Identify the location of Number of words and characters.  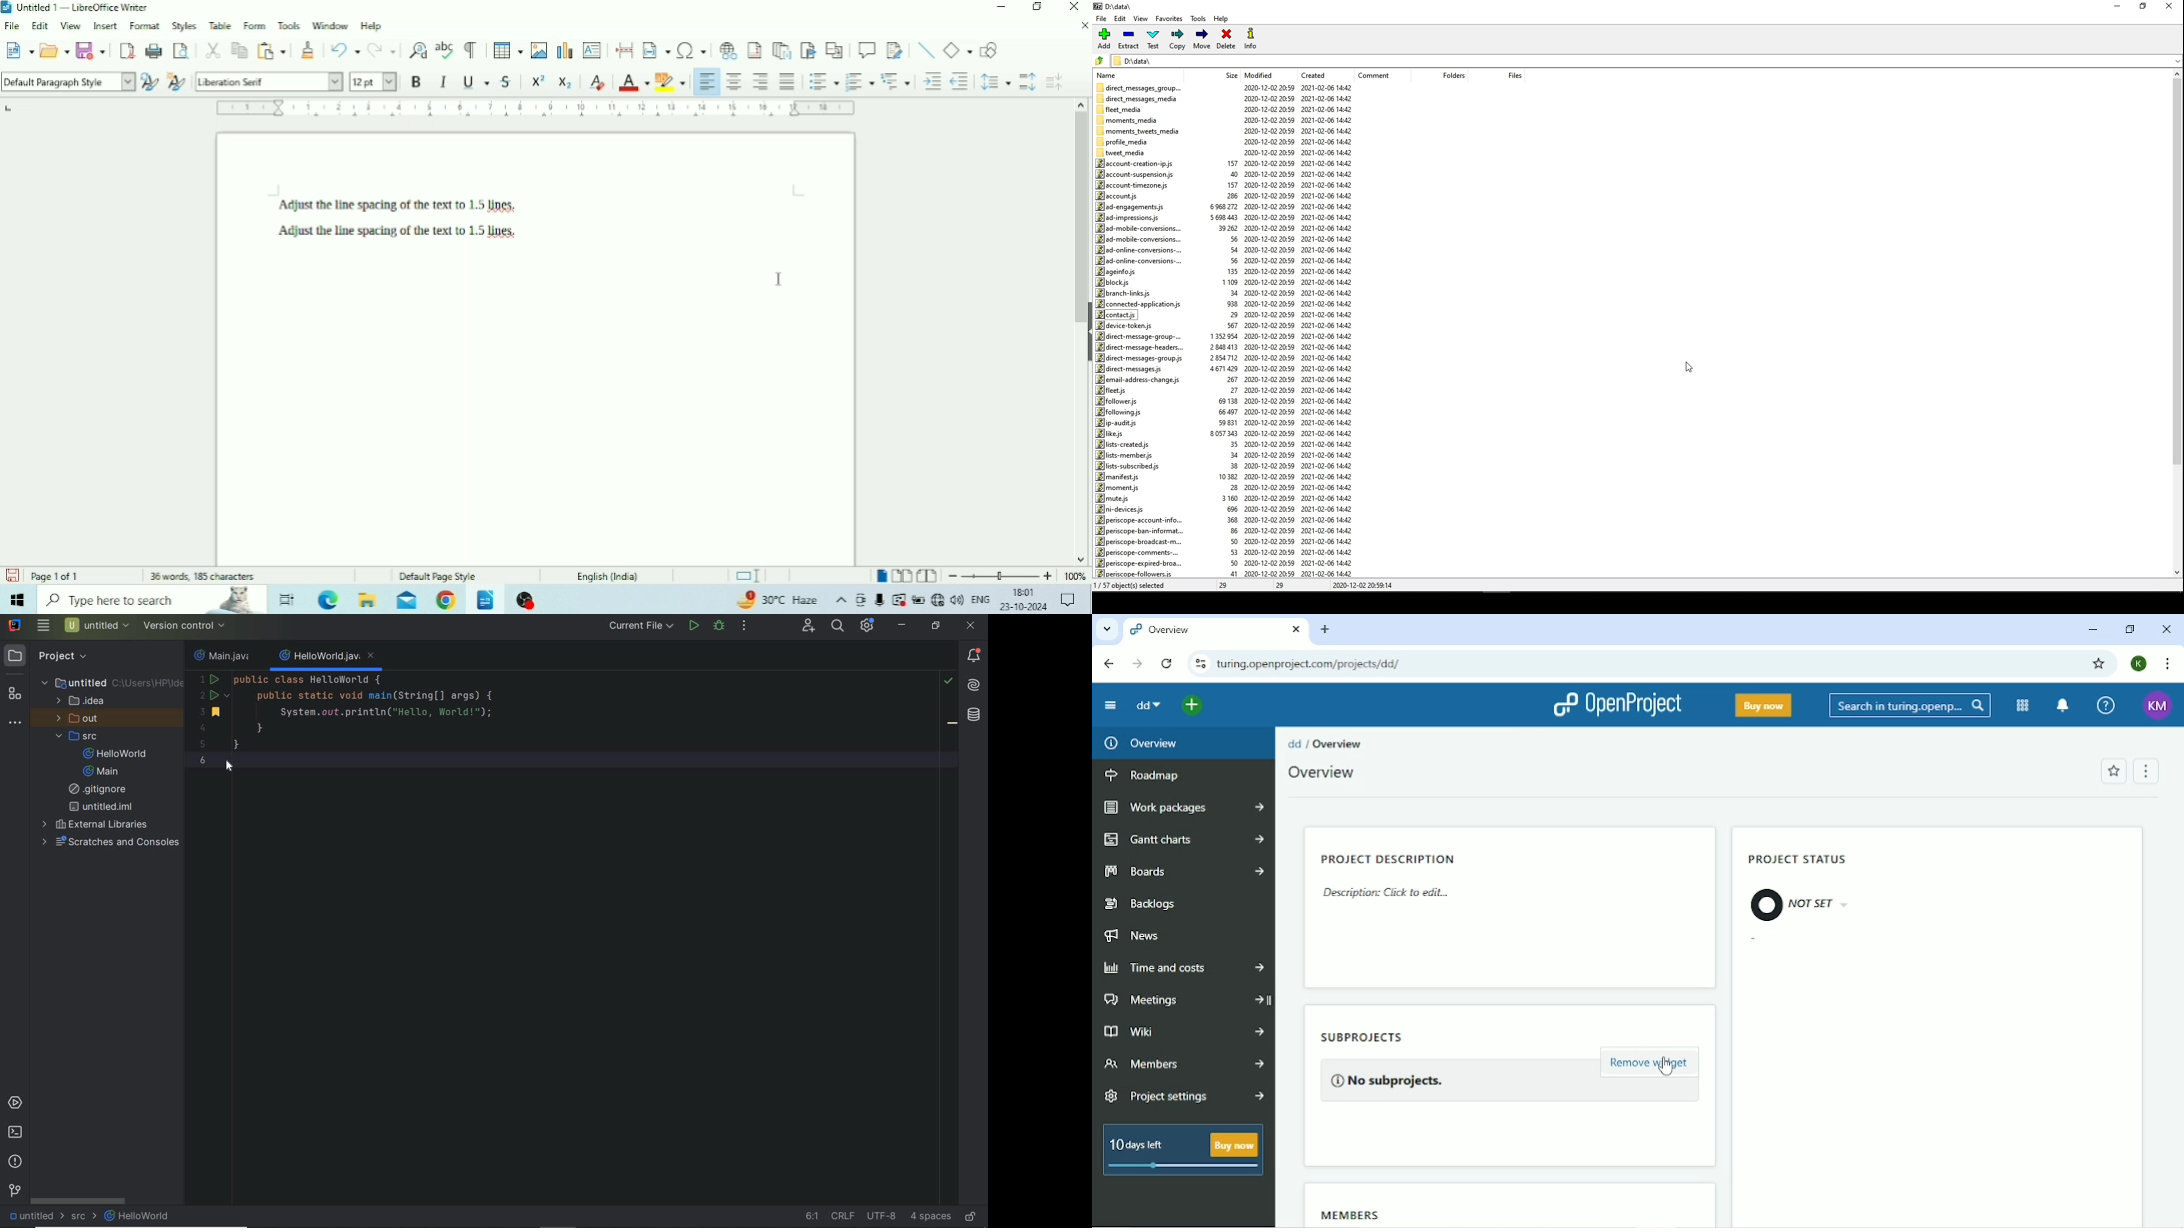
(222, 575).